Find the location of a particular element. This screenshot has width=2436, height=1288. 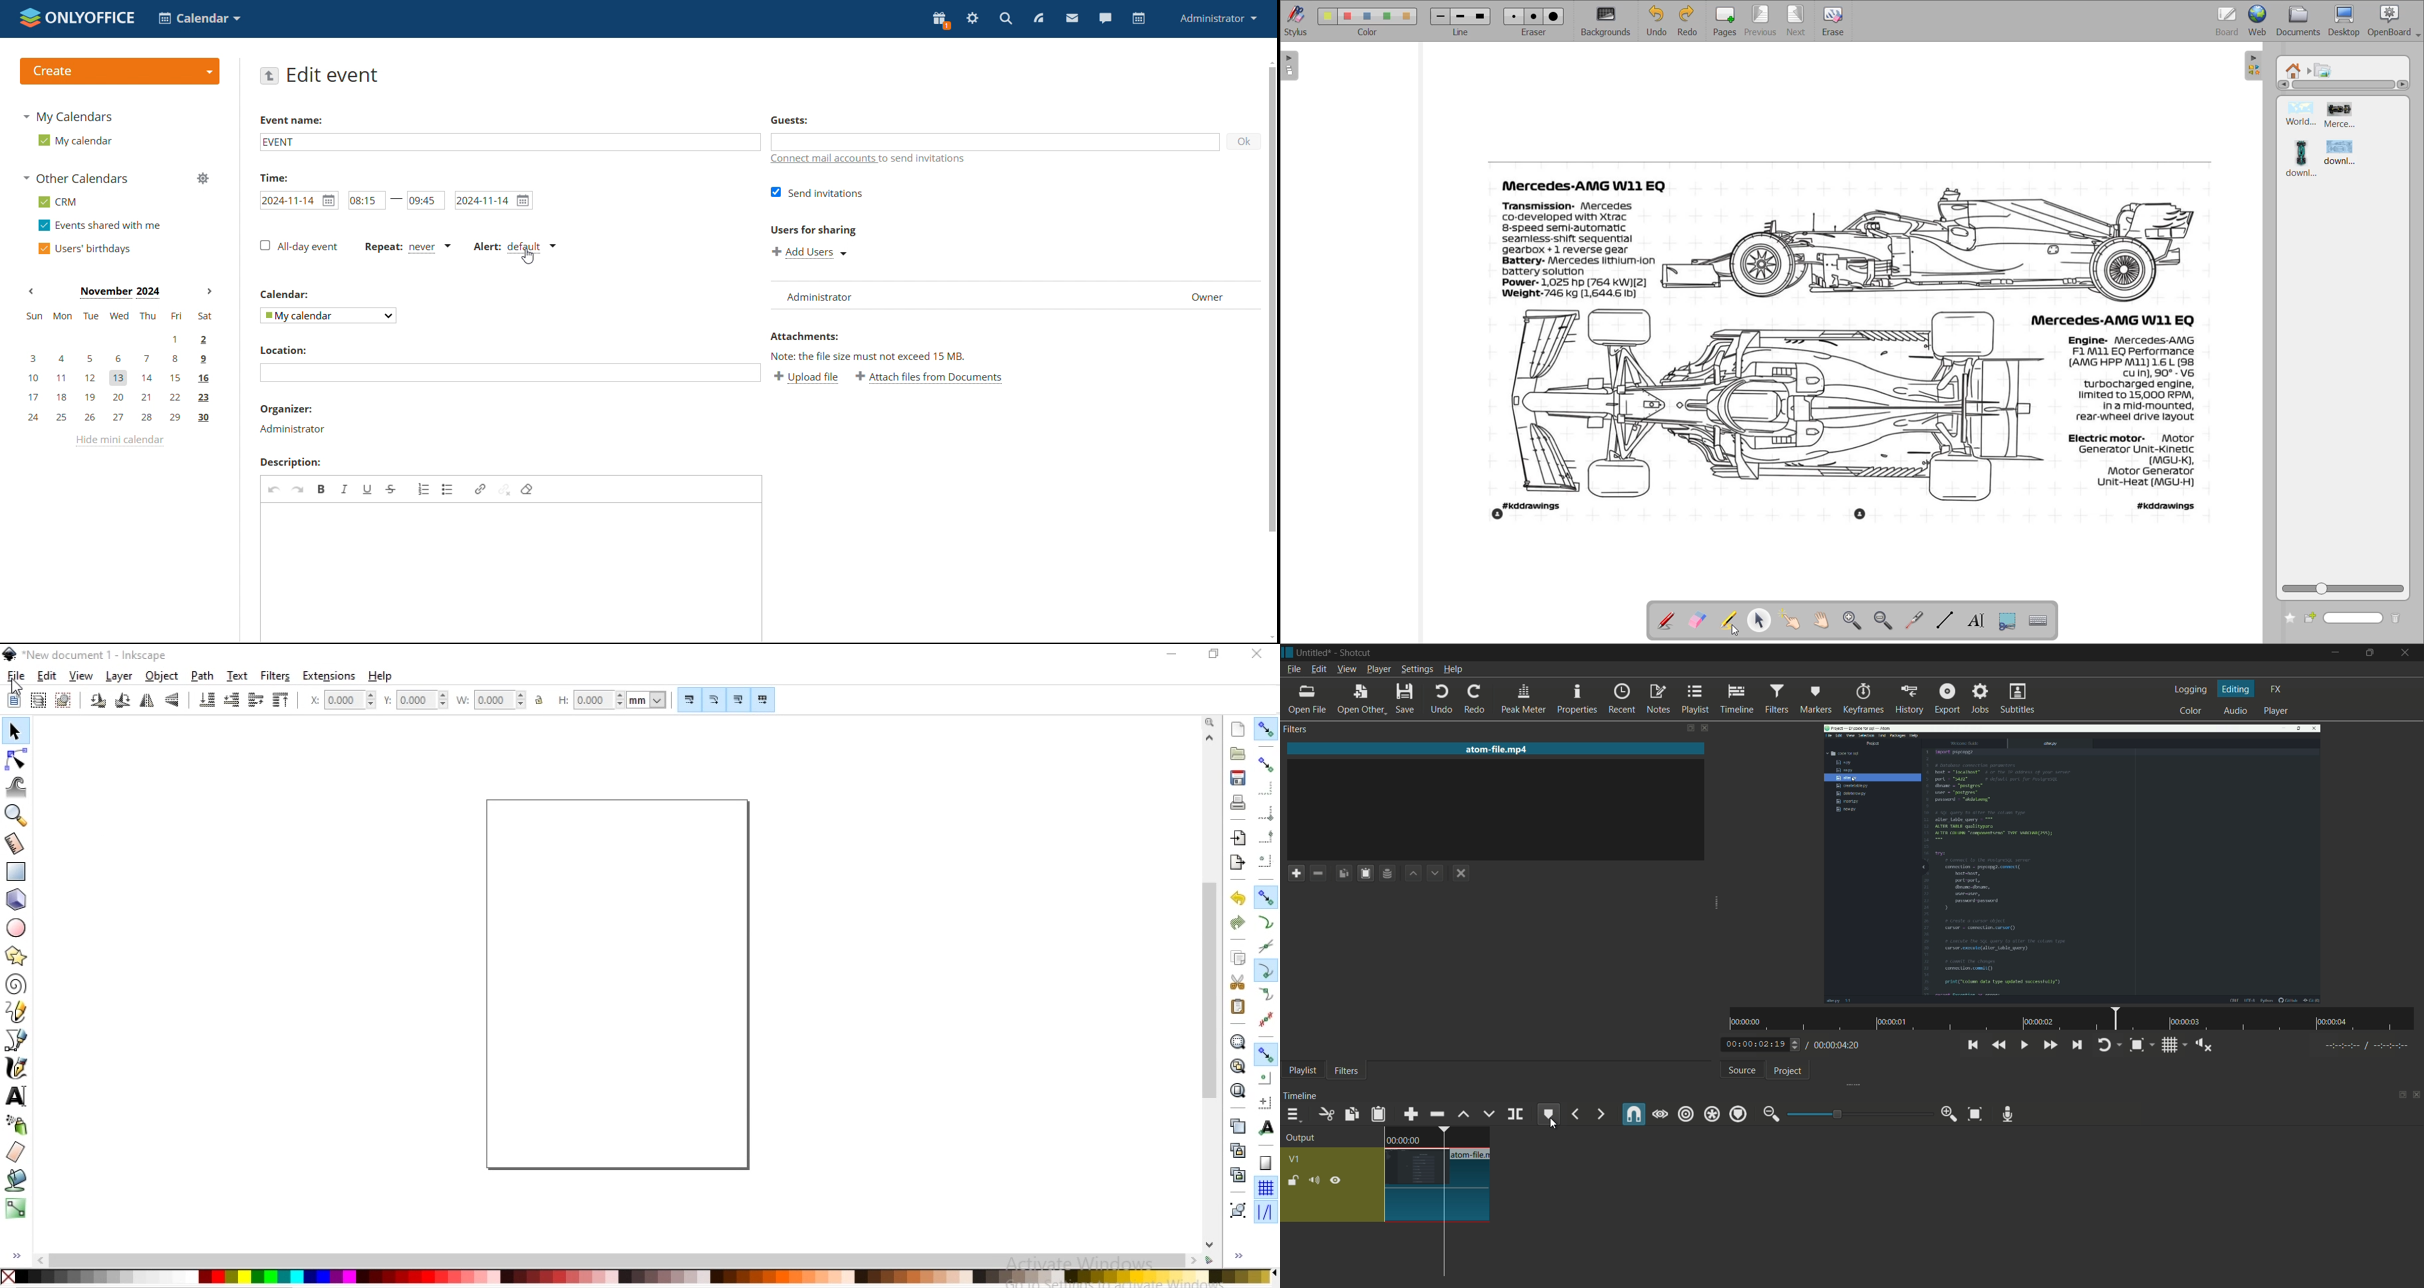

redo is located at coordinates (1474, 700).